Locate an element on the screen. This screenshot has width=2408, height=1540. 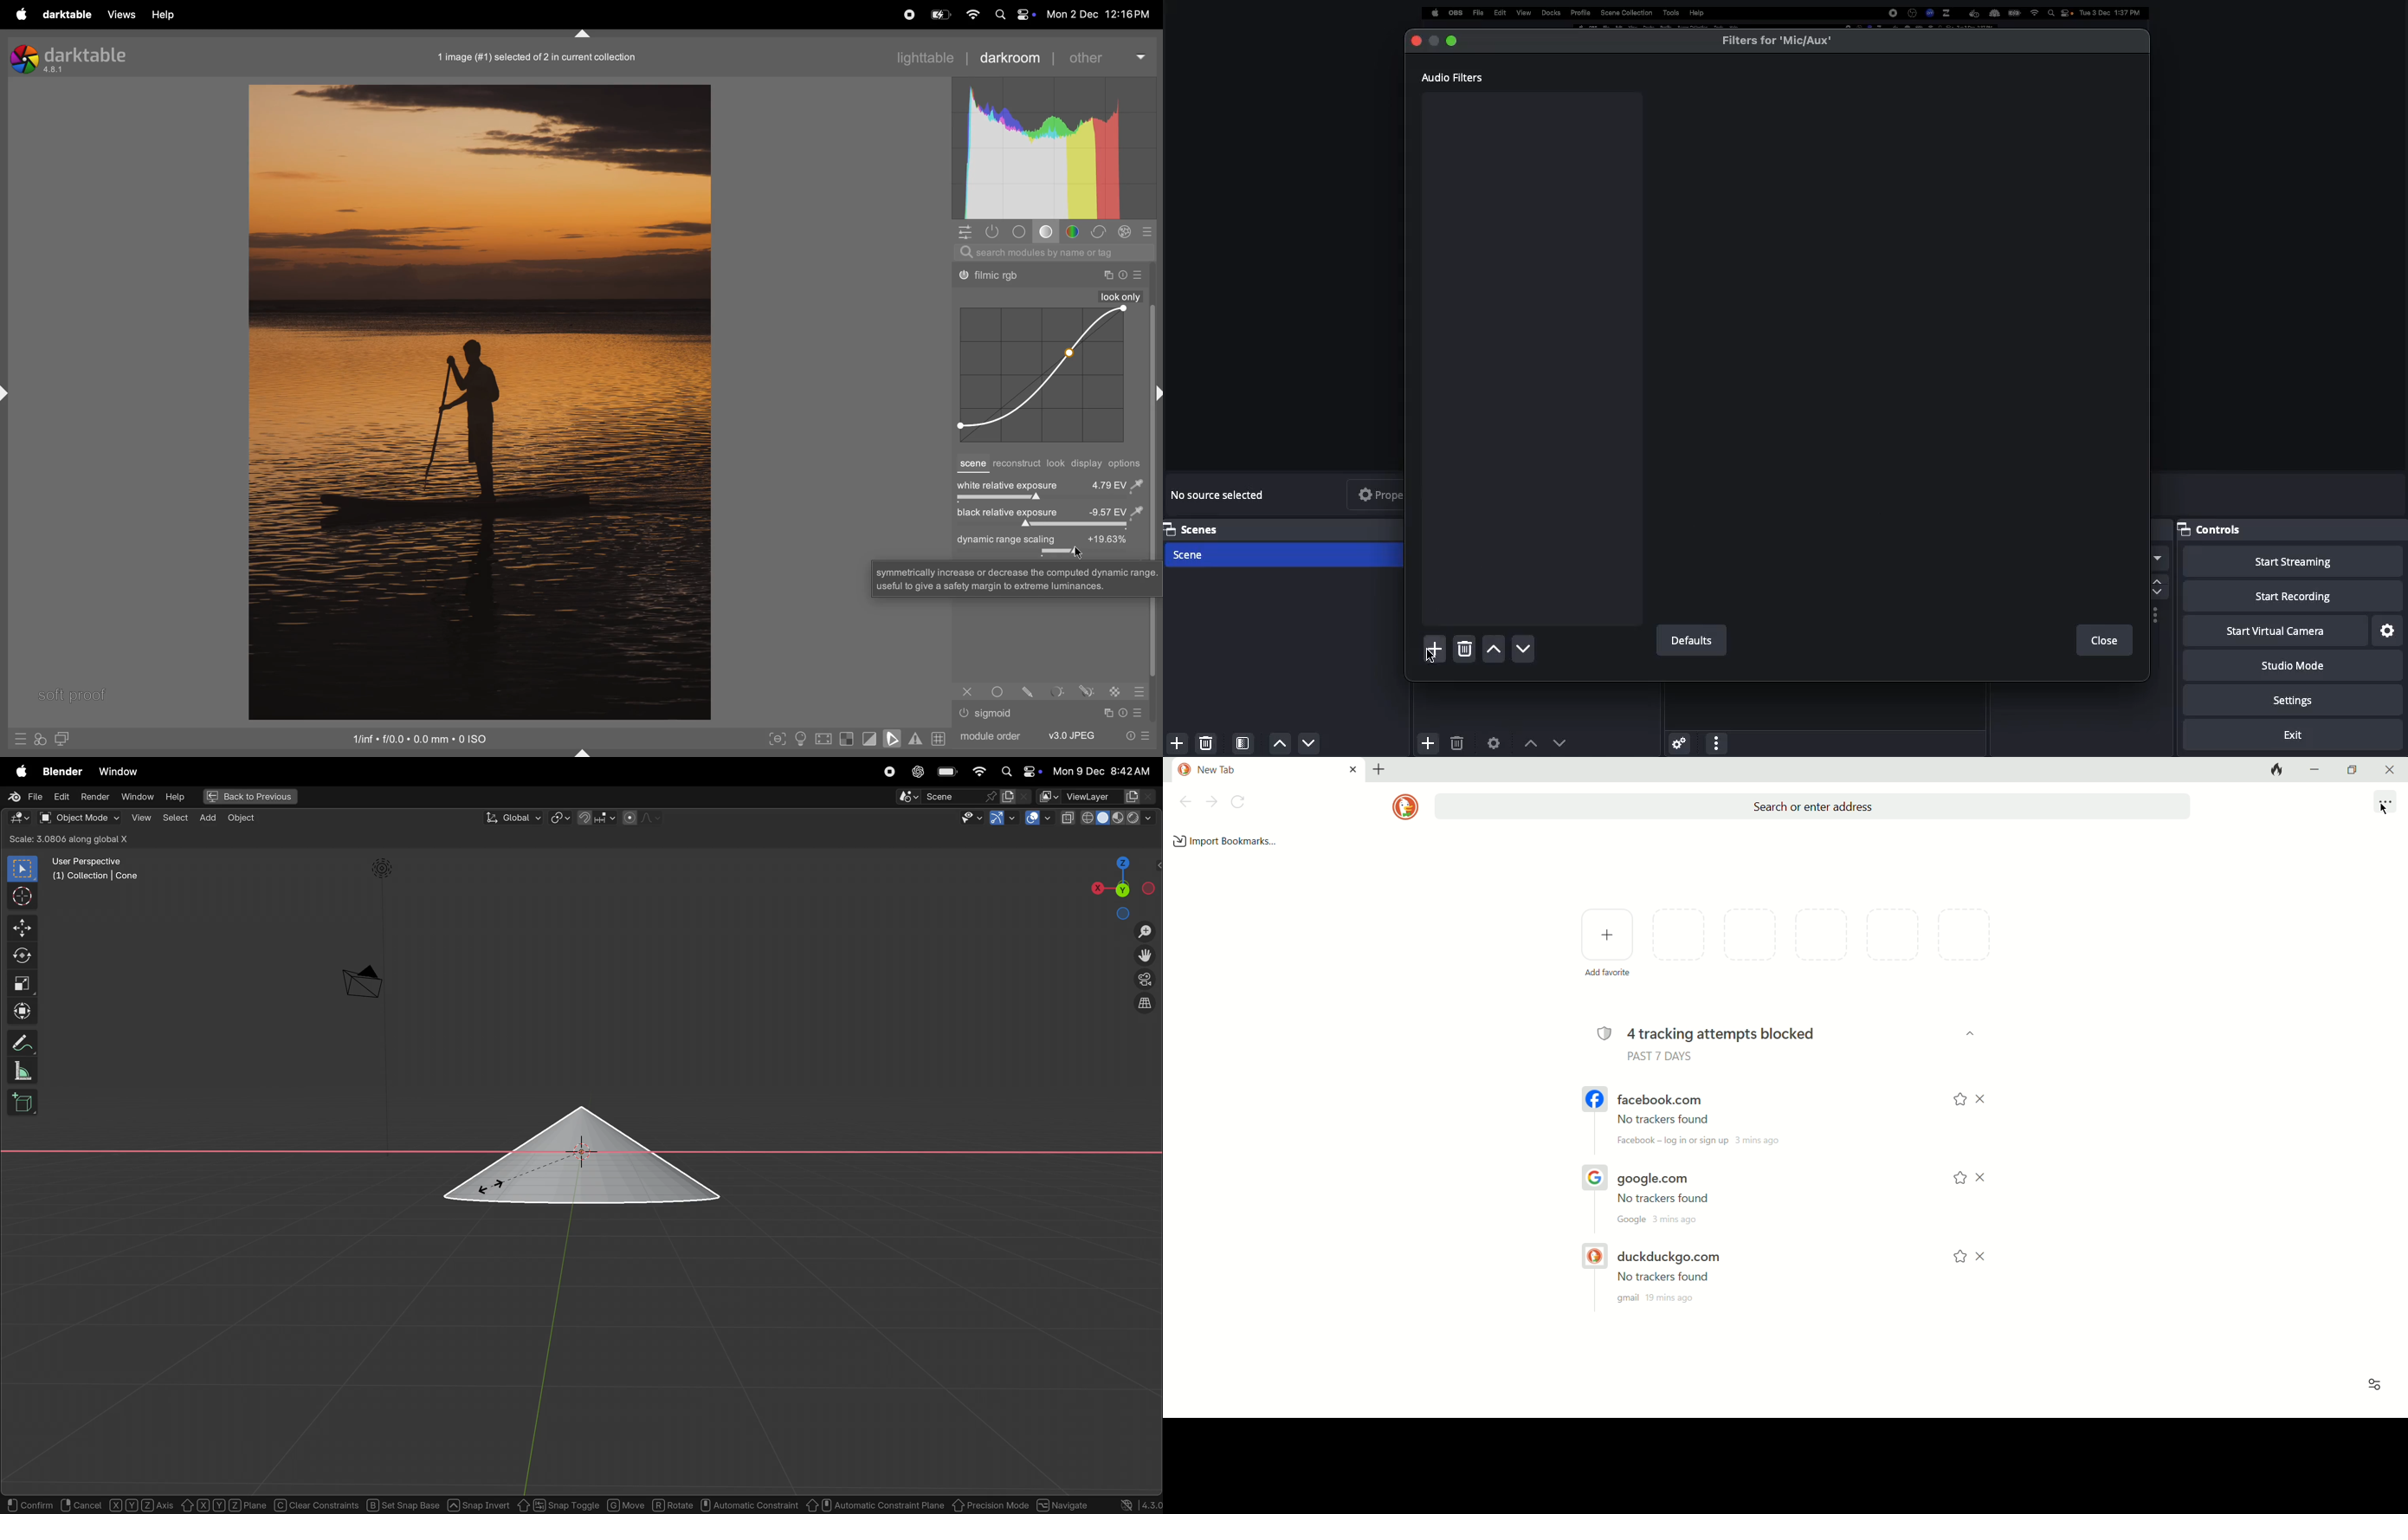
measure is located at coordinates (19, 1069).